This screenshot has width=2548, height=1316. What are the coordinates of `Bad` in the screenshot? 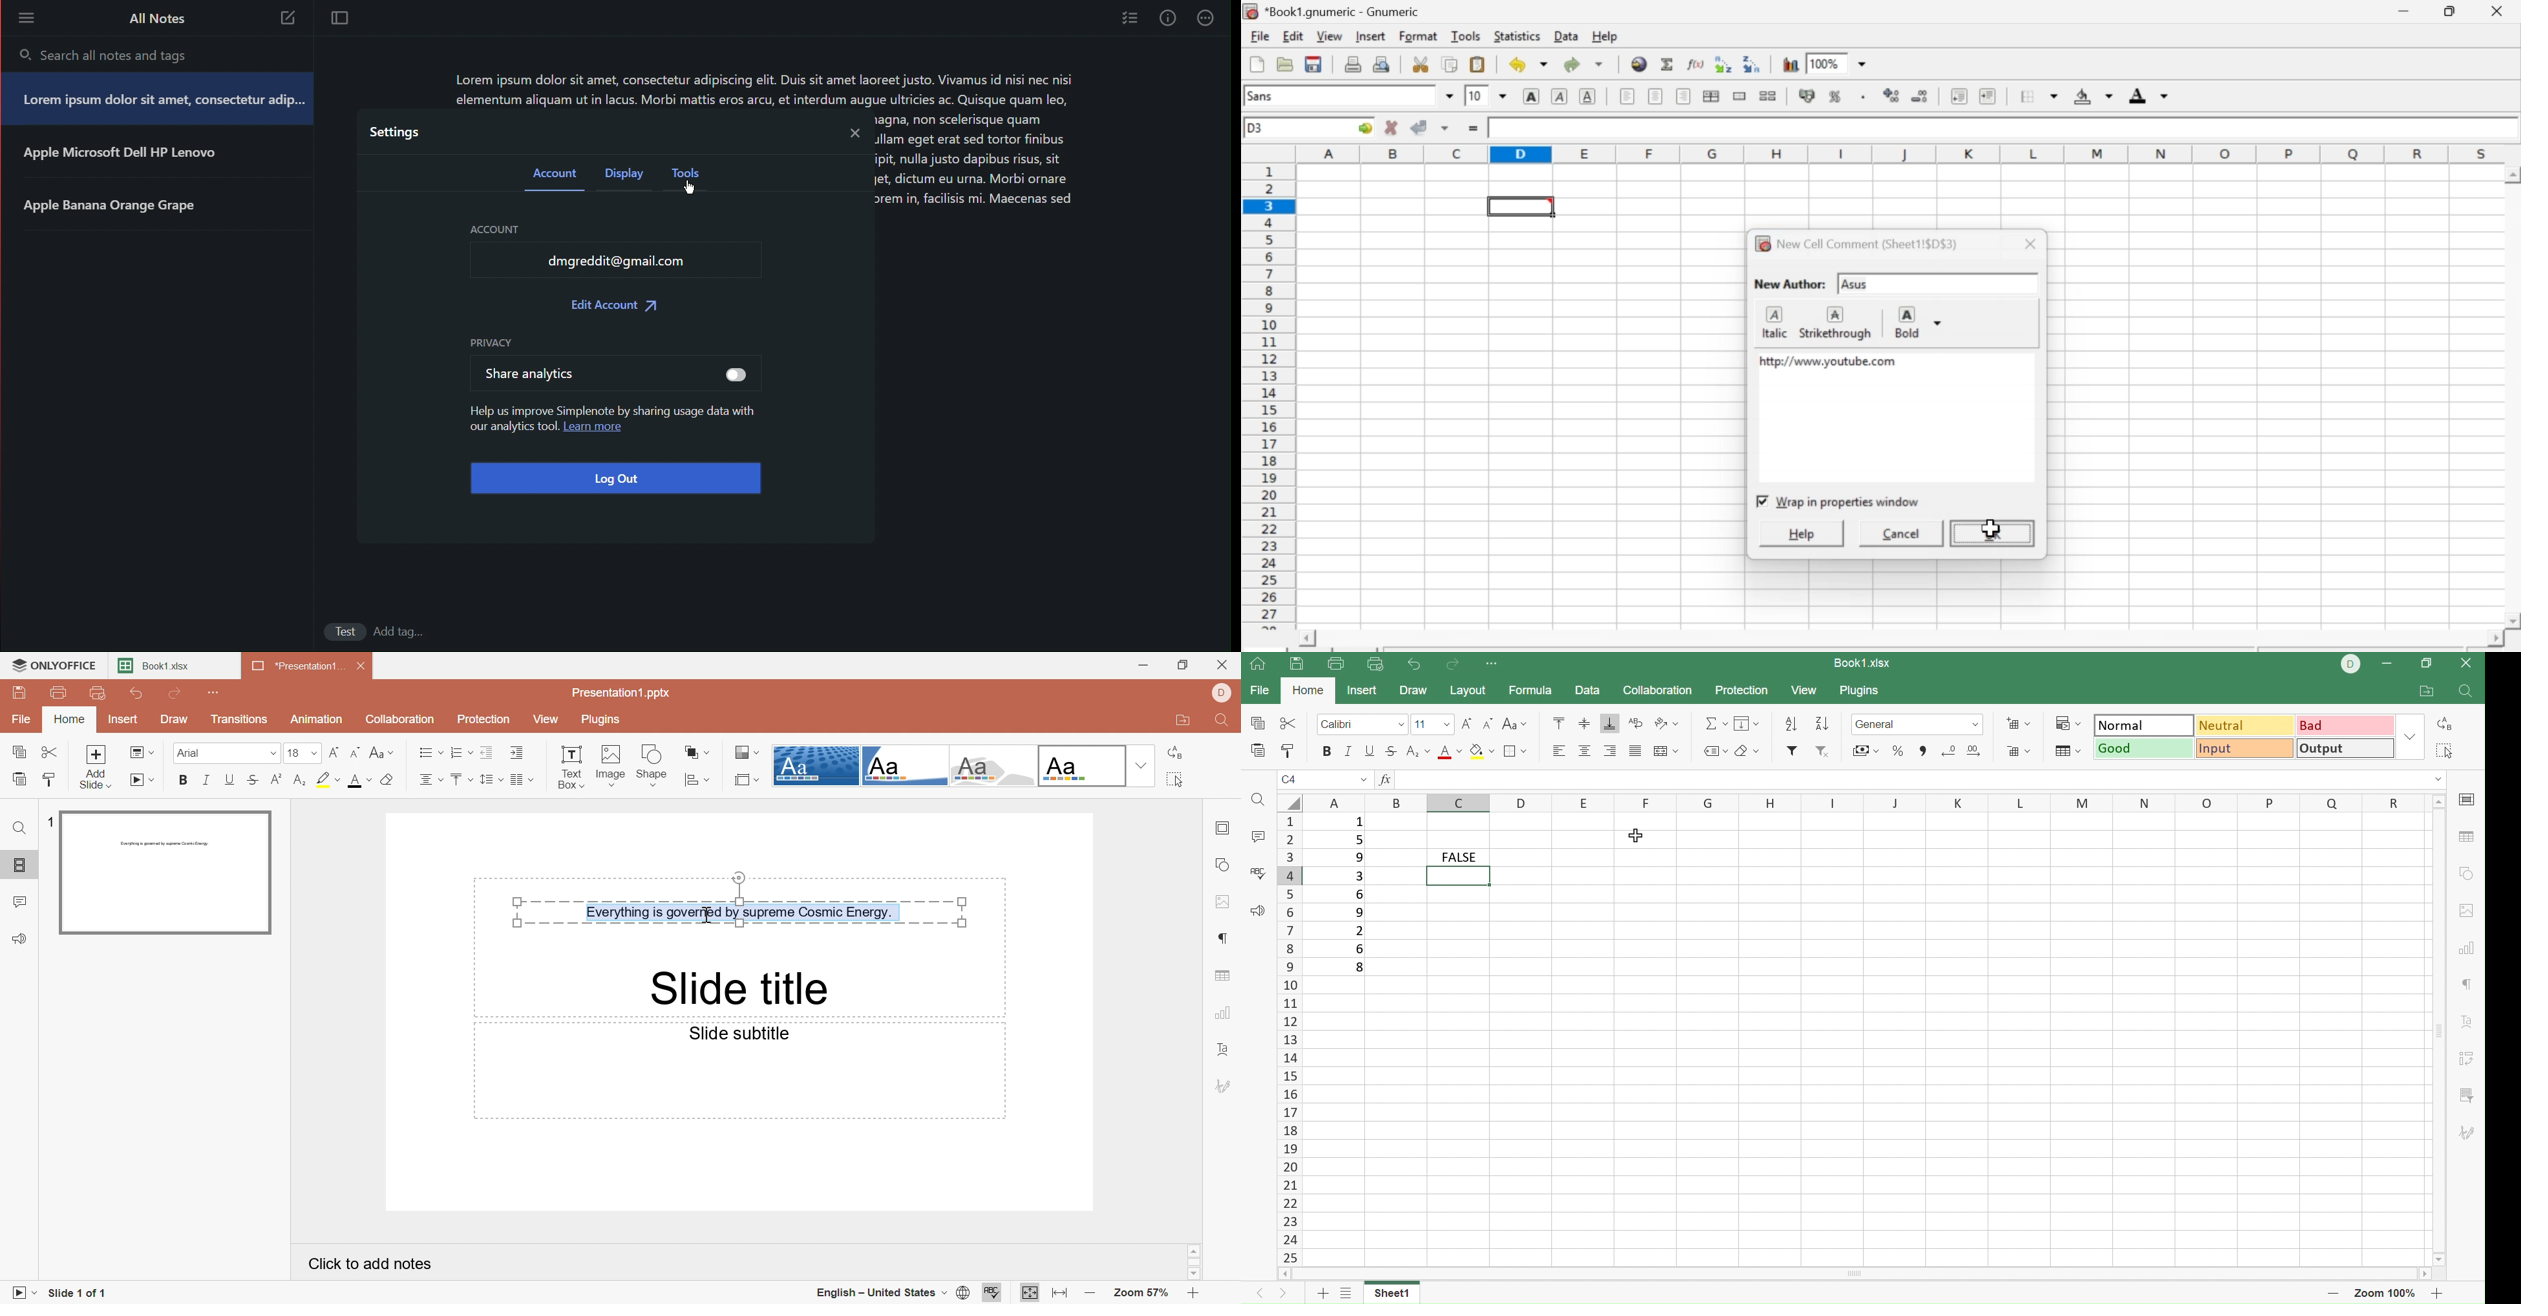 It's located at (2347, 725).